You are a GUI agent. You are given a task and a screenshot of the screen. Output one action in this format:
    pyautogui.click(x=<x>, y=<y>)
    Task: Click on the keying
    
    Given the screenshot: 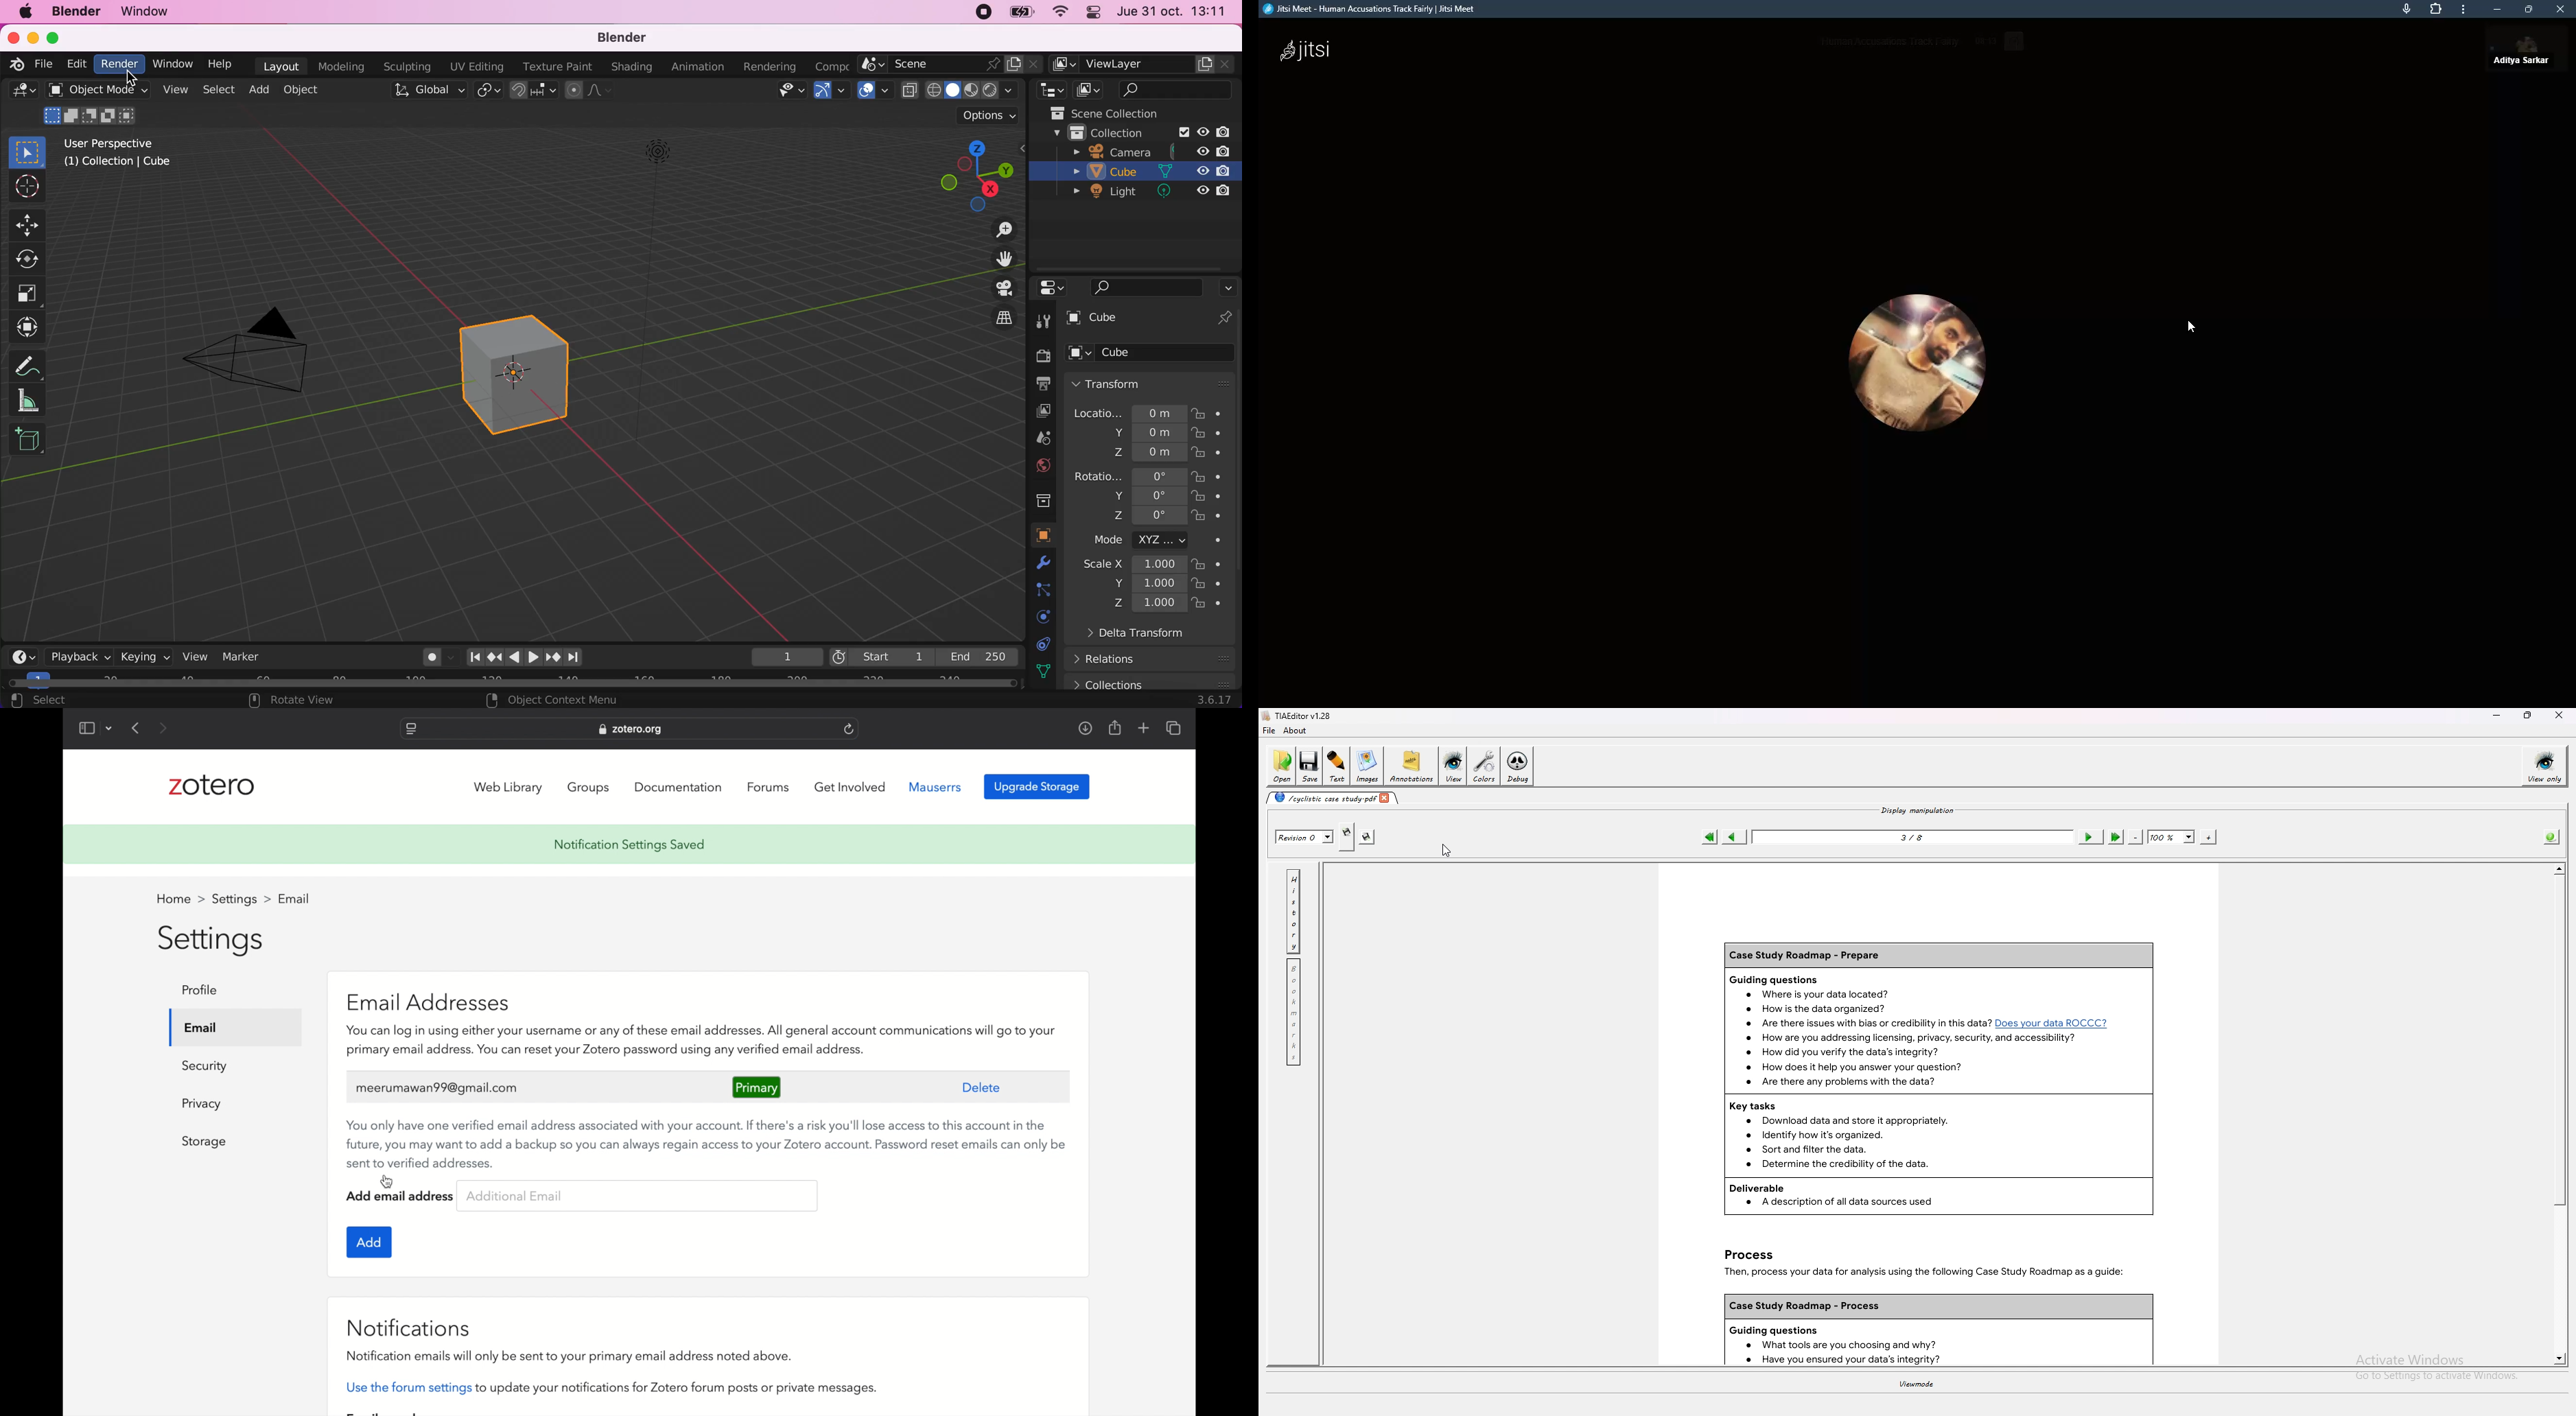 What is the action you would take?
    pyautogui.click(x=144, y=657)
    